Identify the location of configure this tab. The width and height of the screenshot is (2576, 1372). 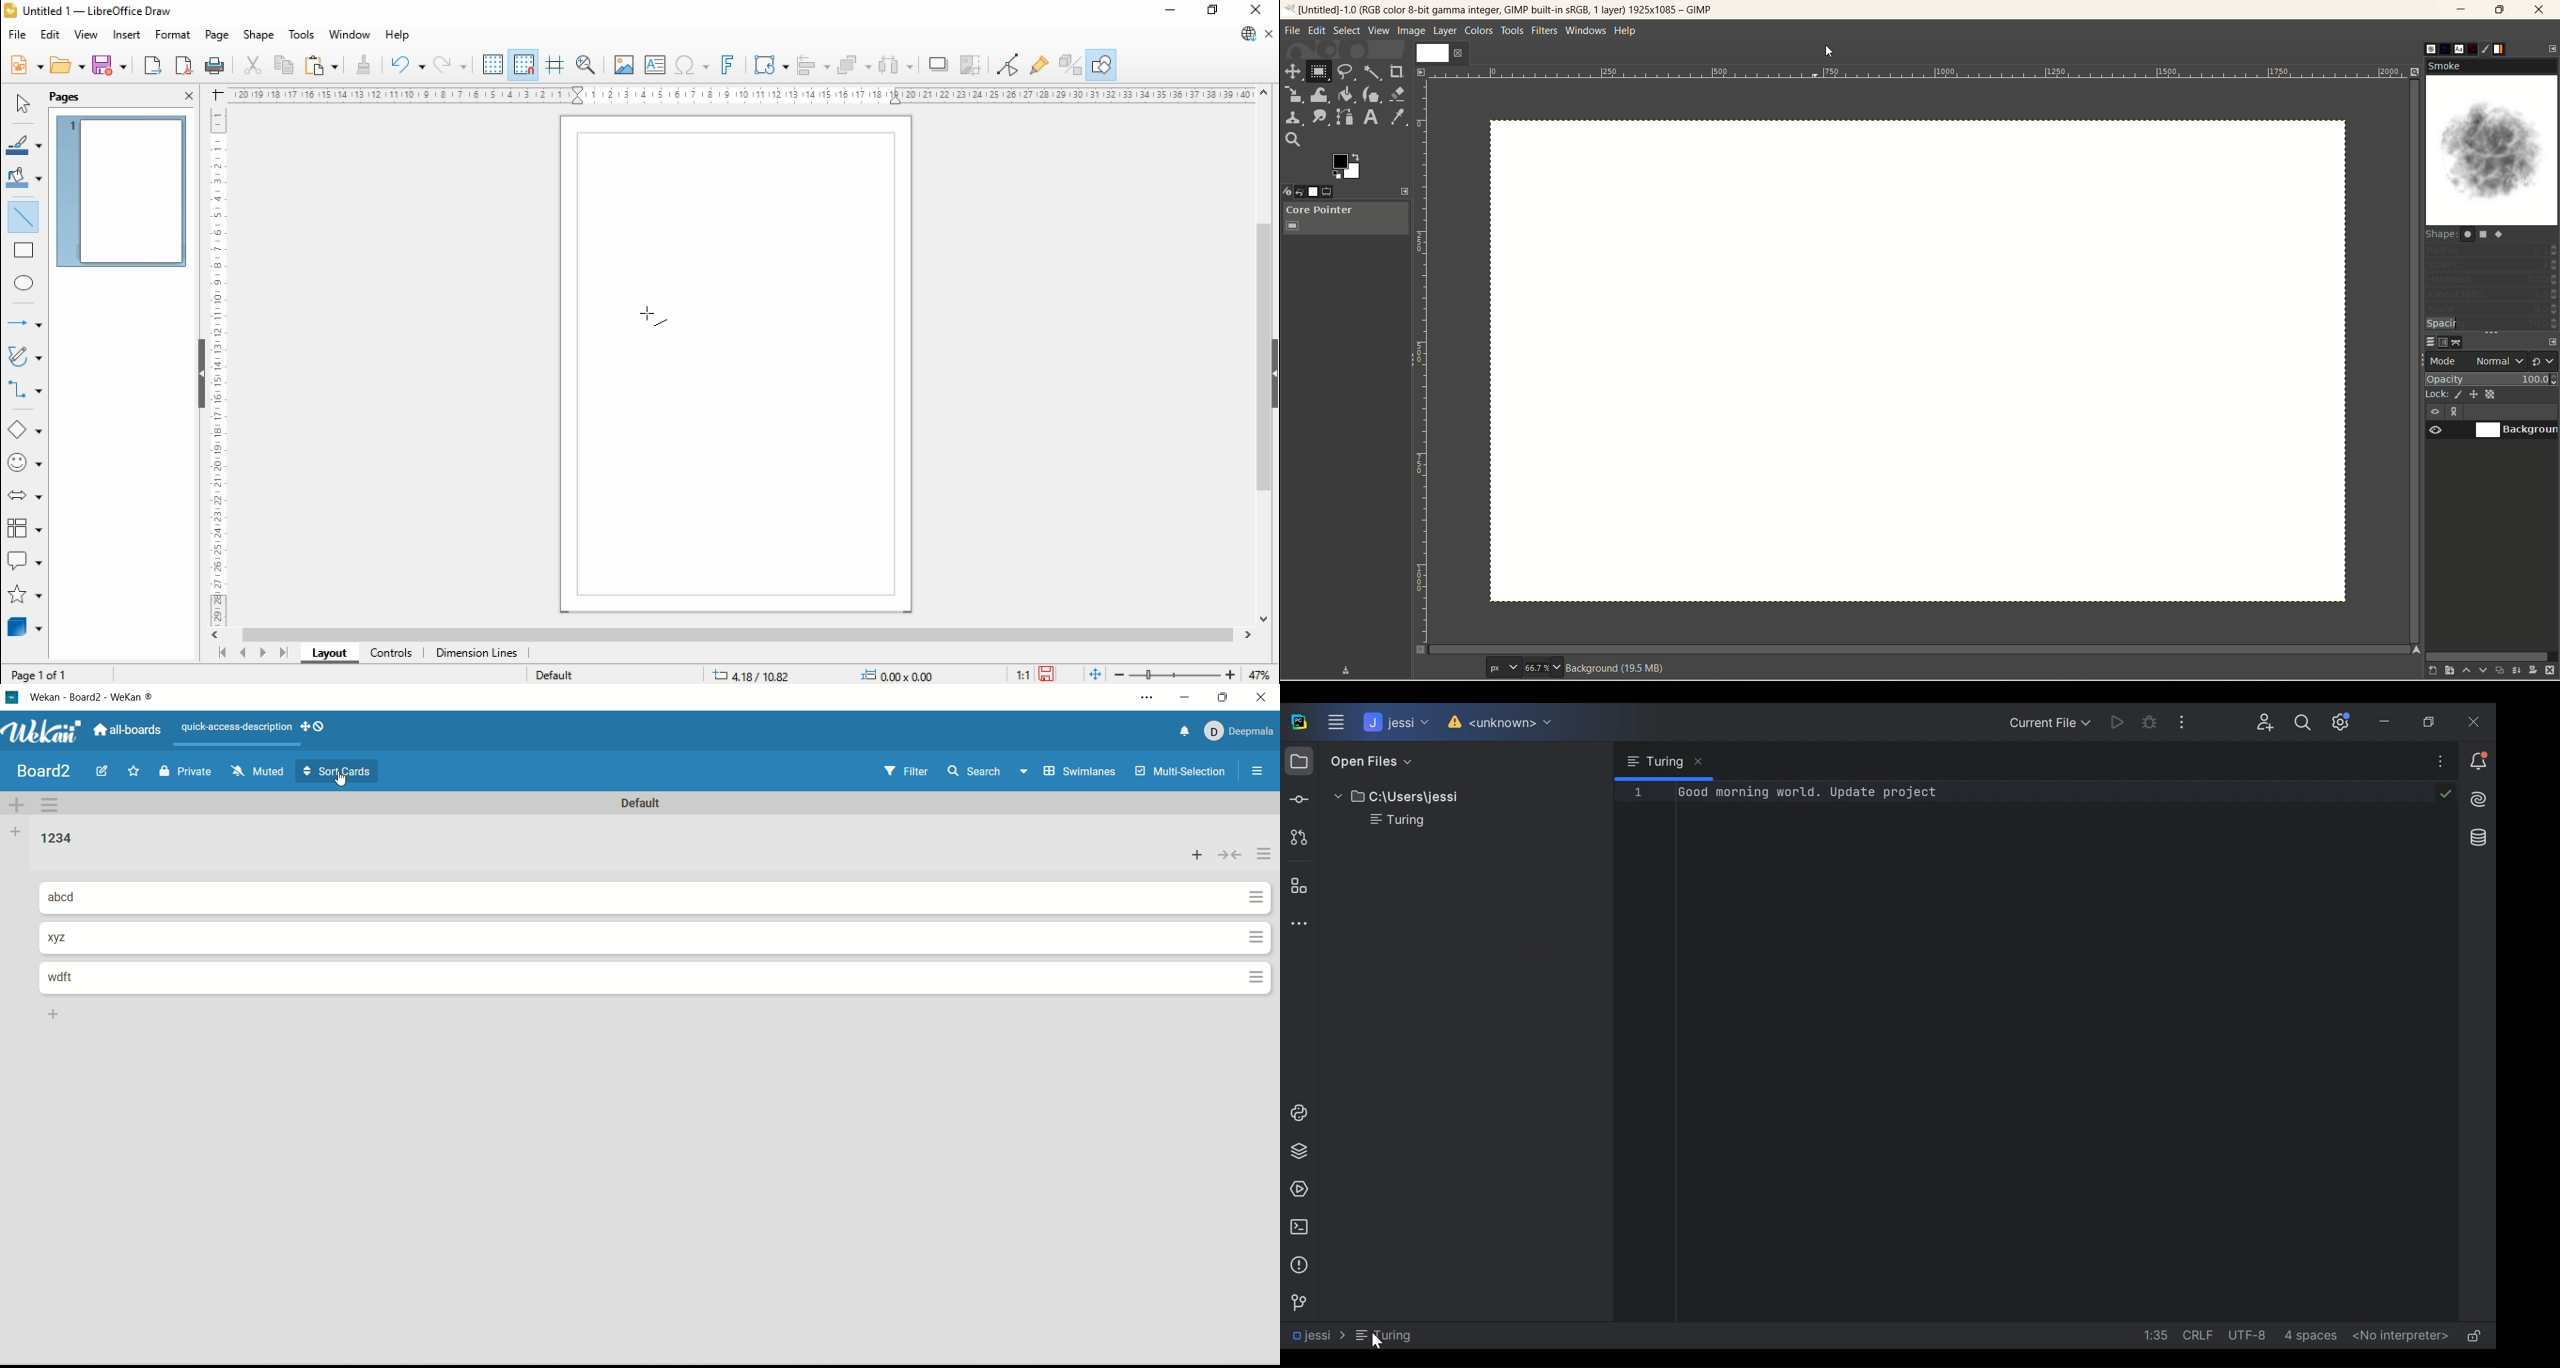
(1404, 192).